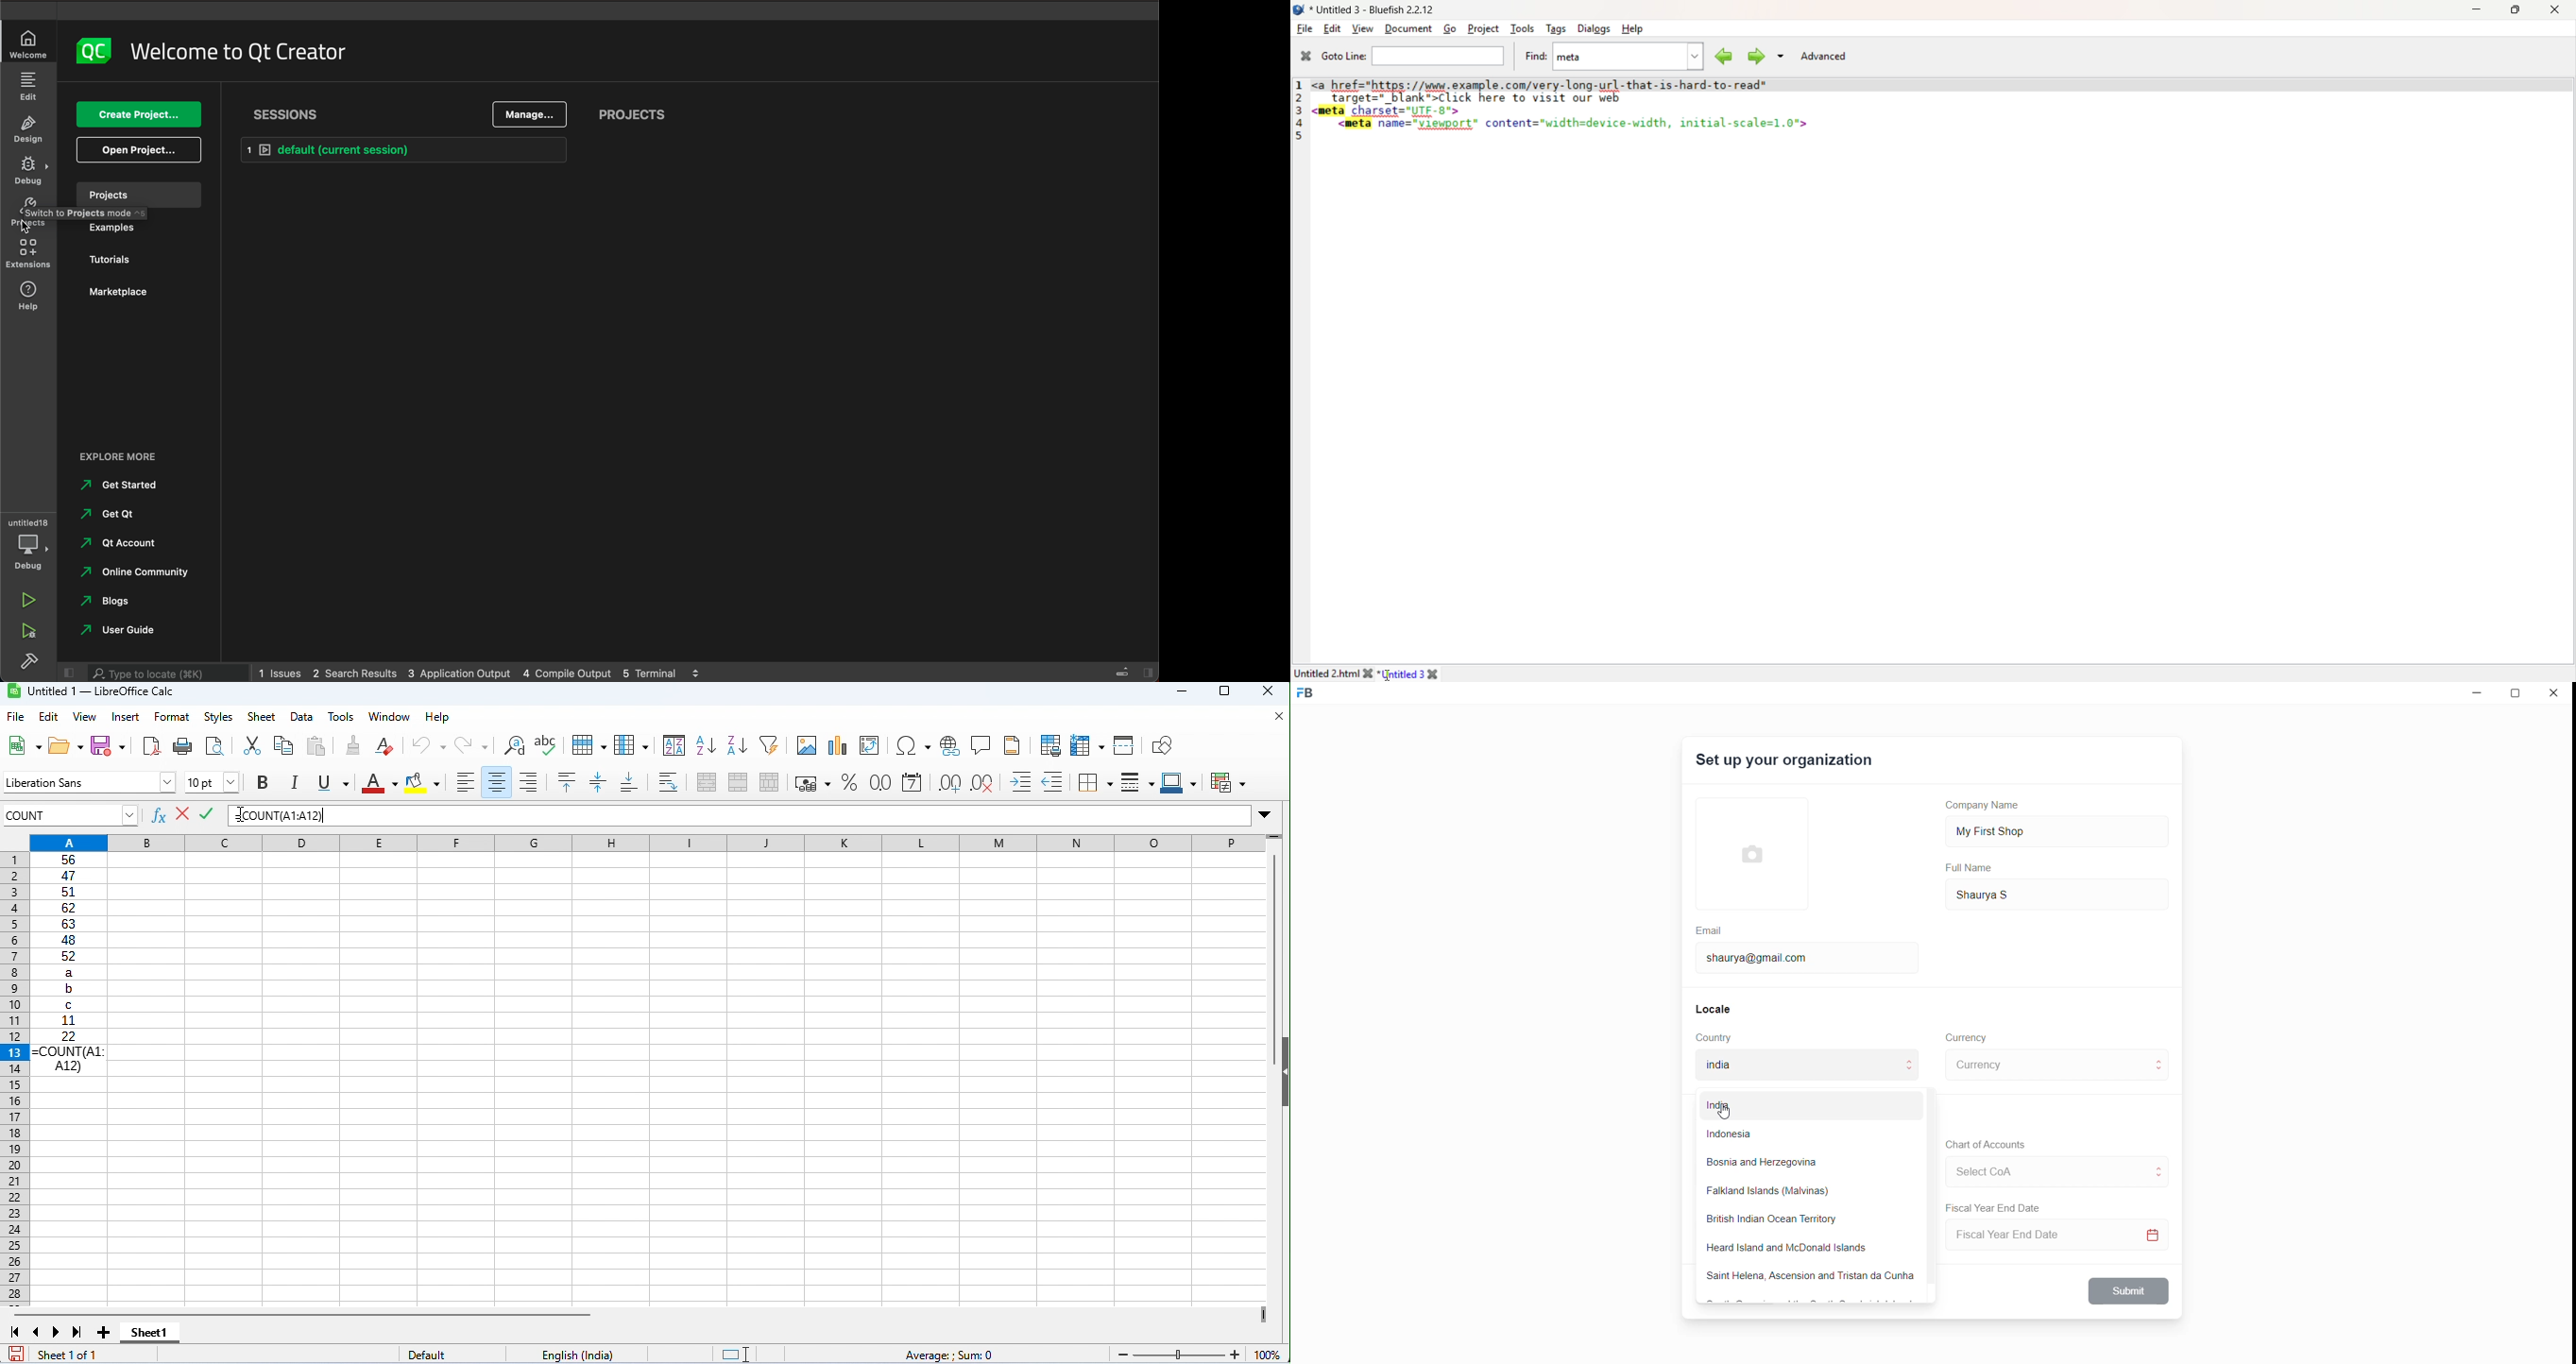  Describe the element at coordinates (26, 815) in the screenshot. I see `count` at that location.